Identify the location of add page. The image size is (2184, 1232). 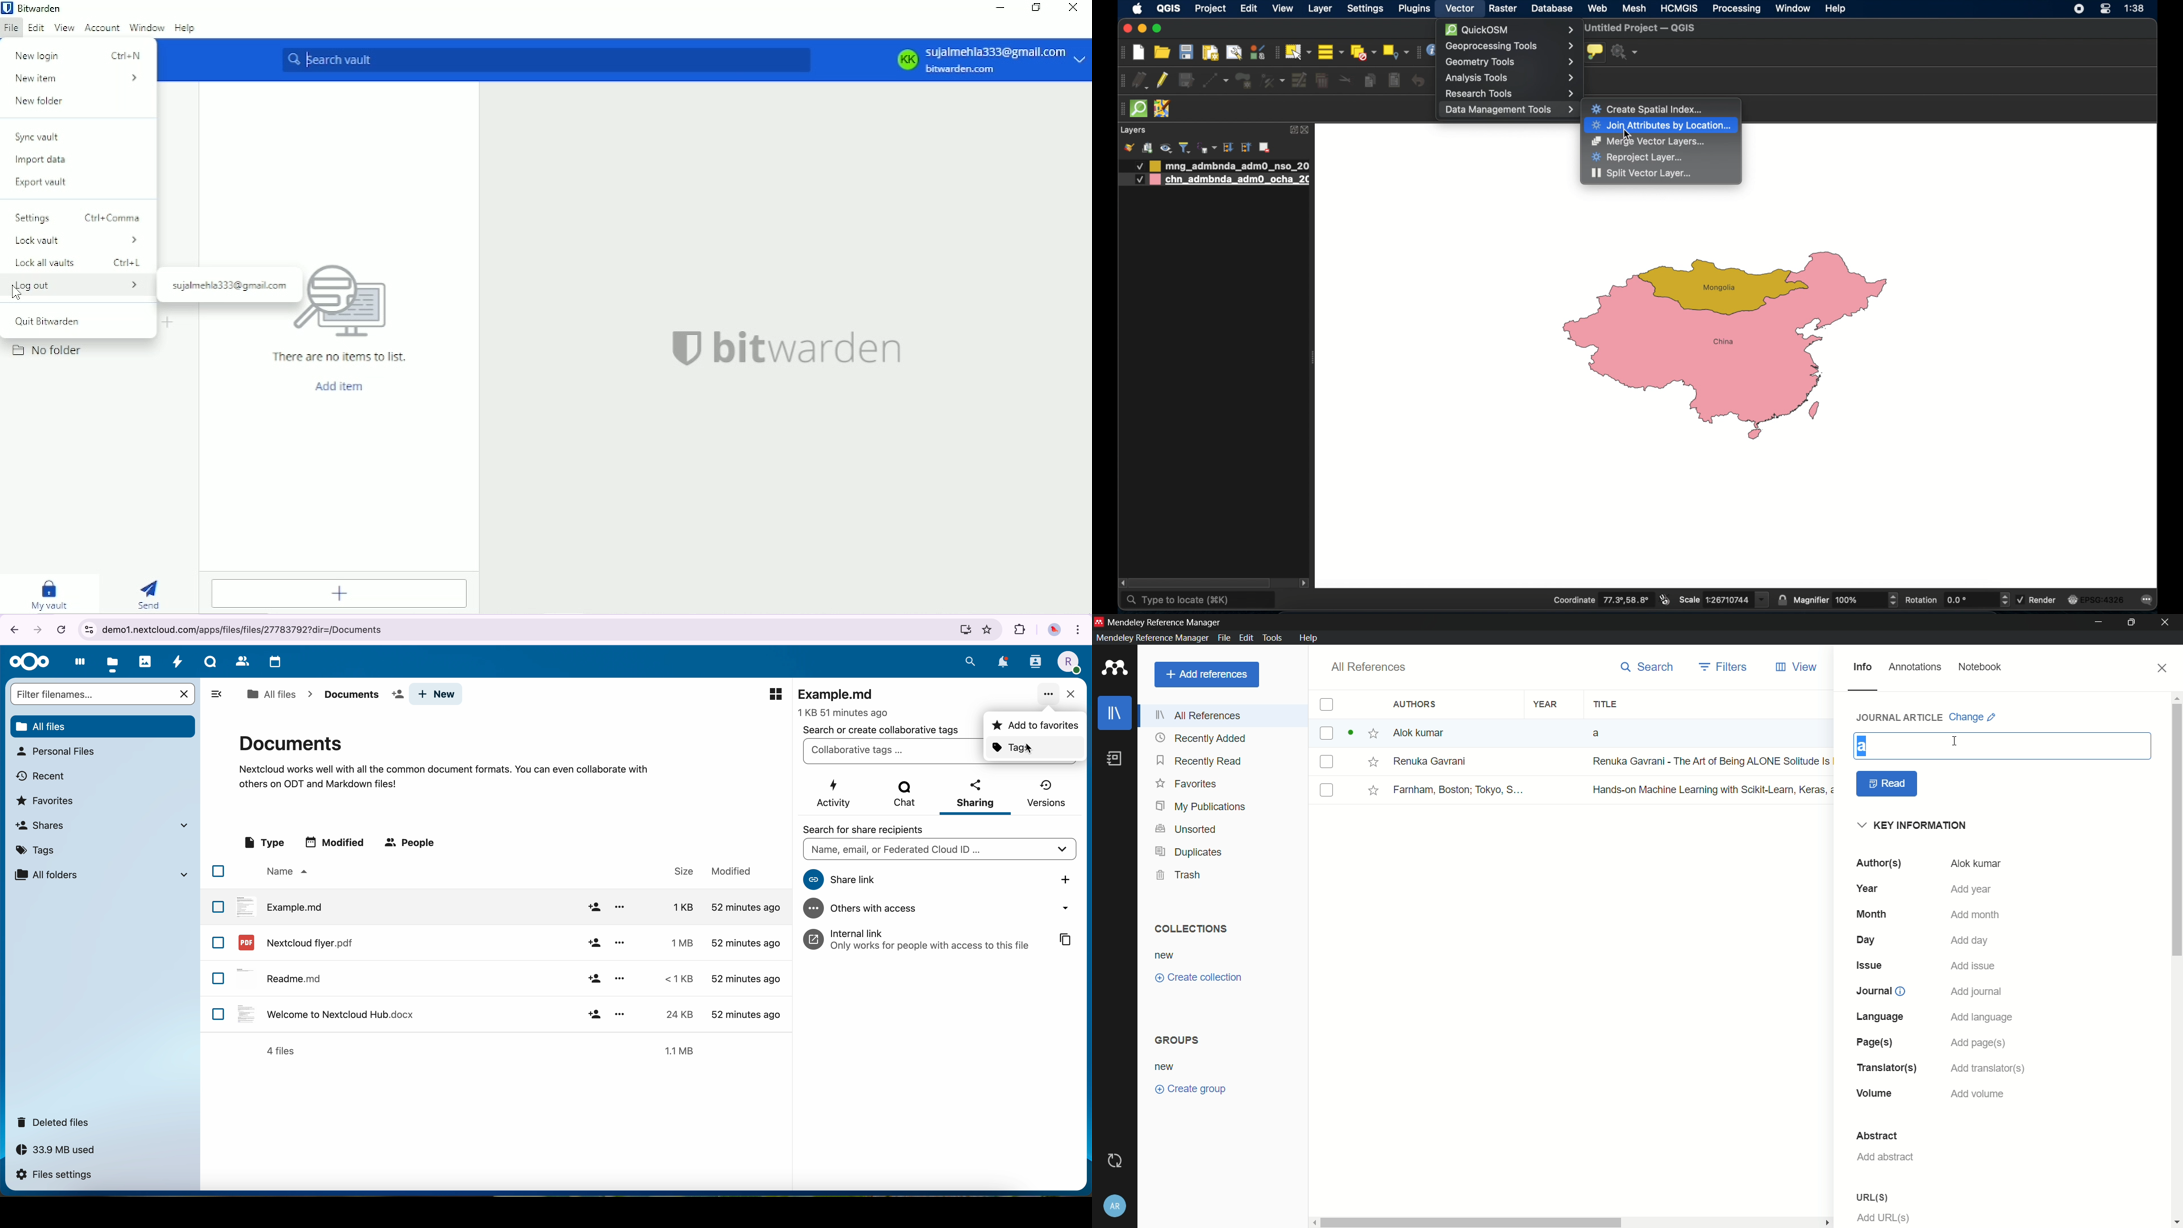
(1978, 1044).